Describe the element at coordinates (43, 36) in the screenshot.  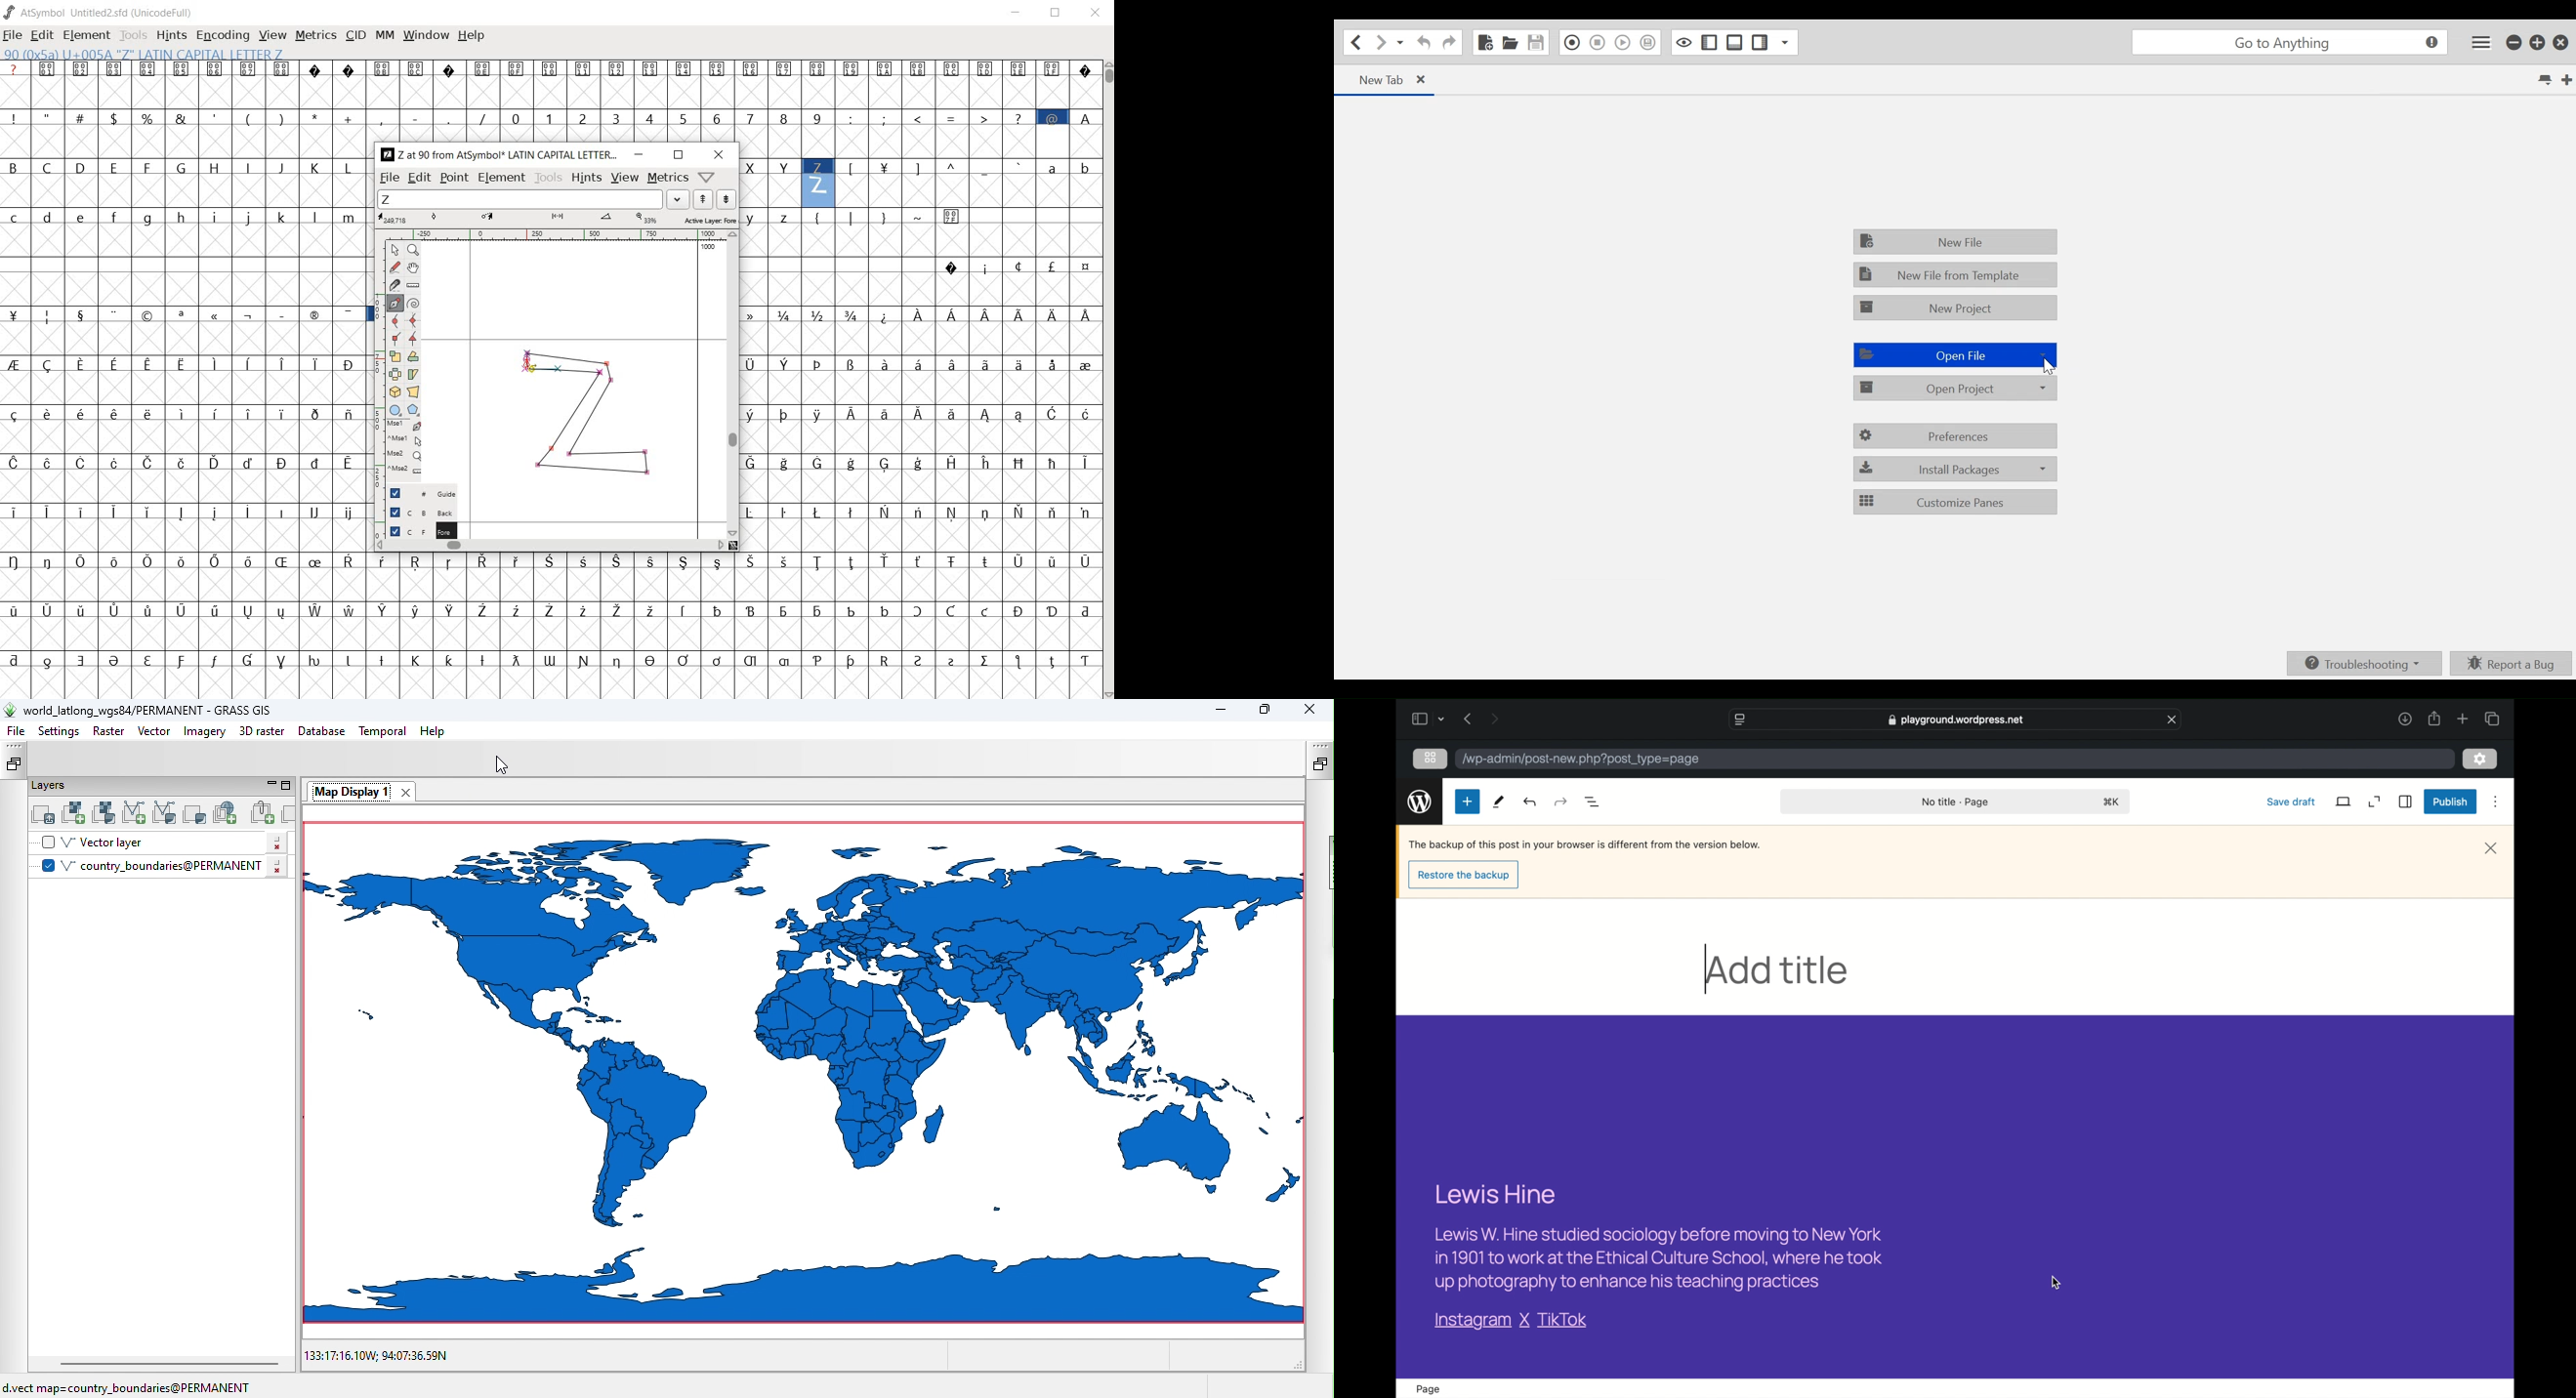
I see `edit` at that location.